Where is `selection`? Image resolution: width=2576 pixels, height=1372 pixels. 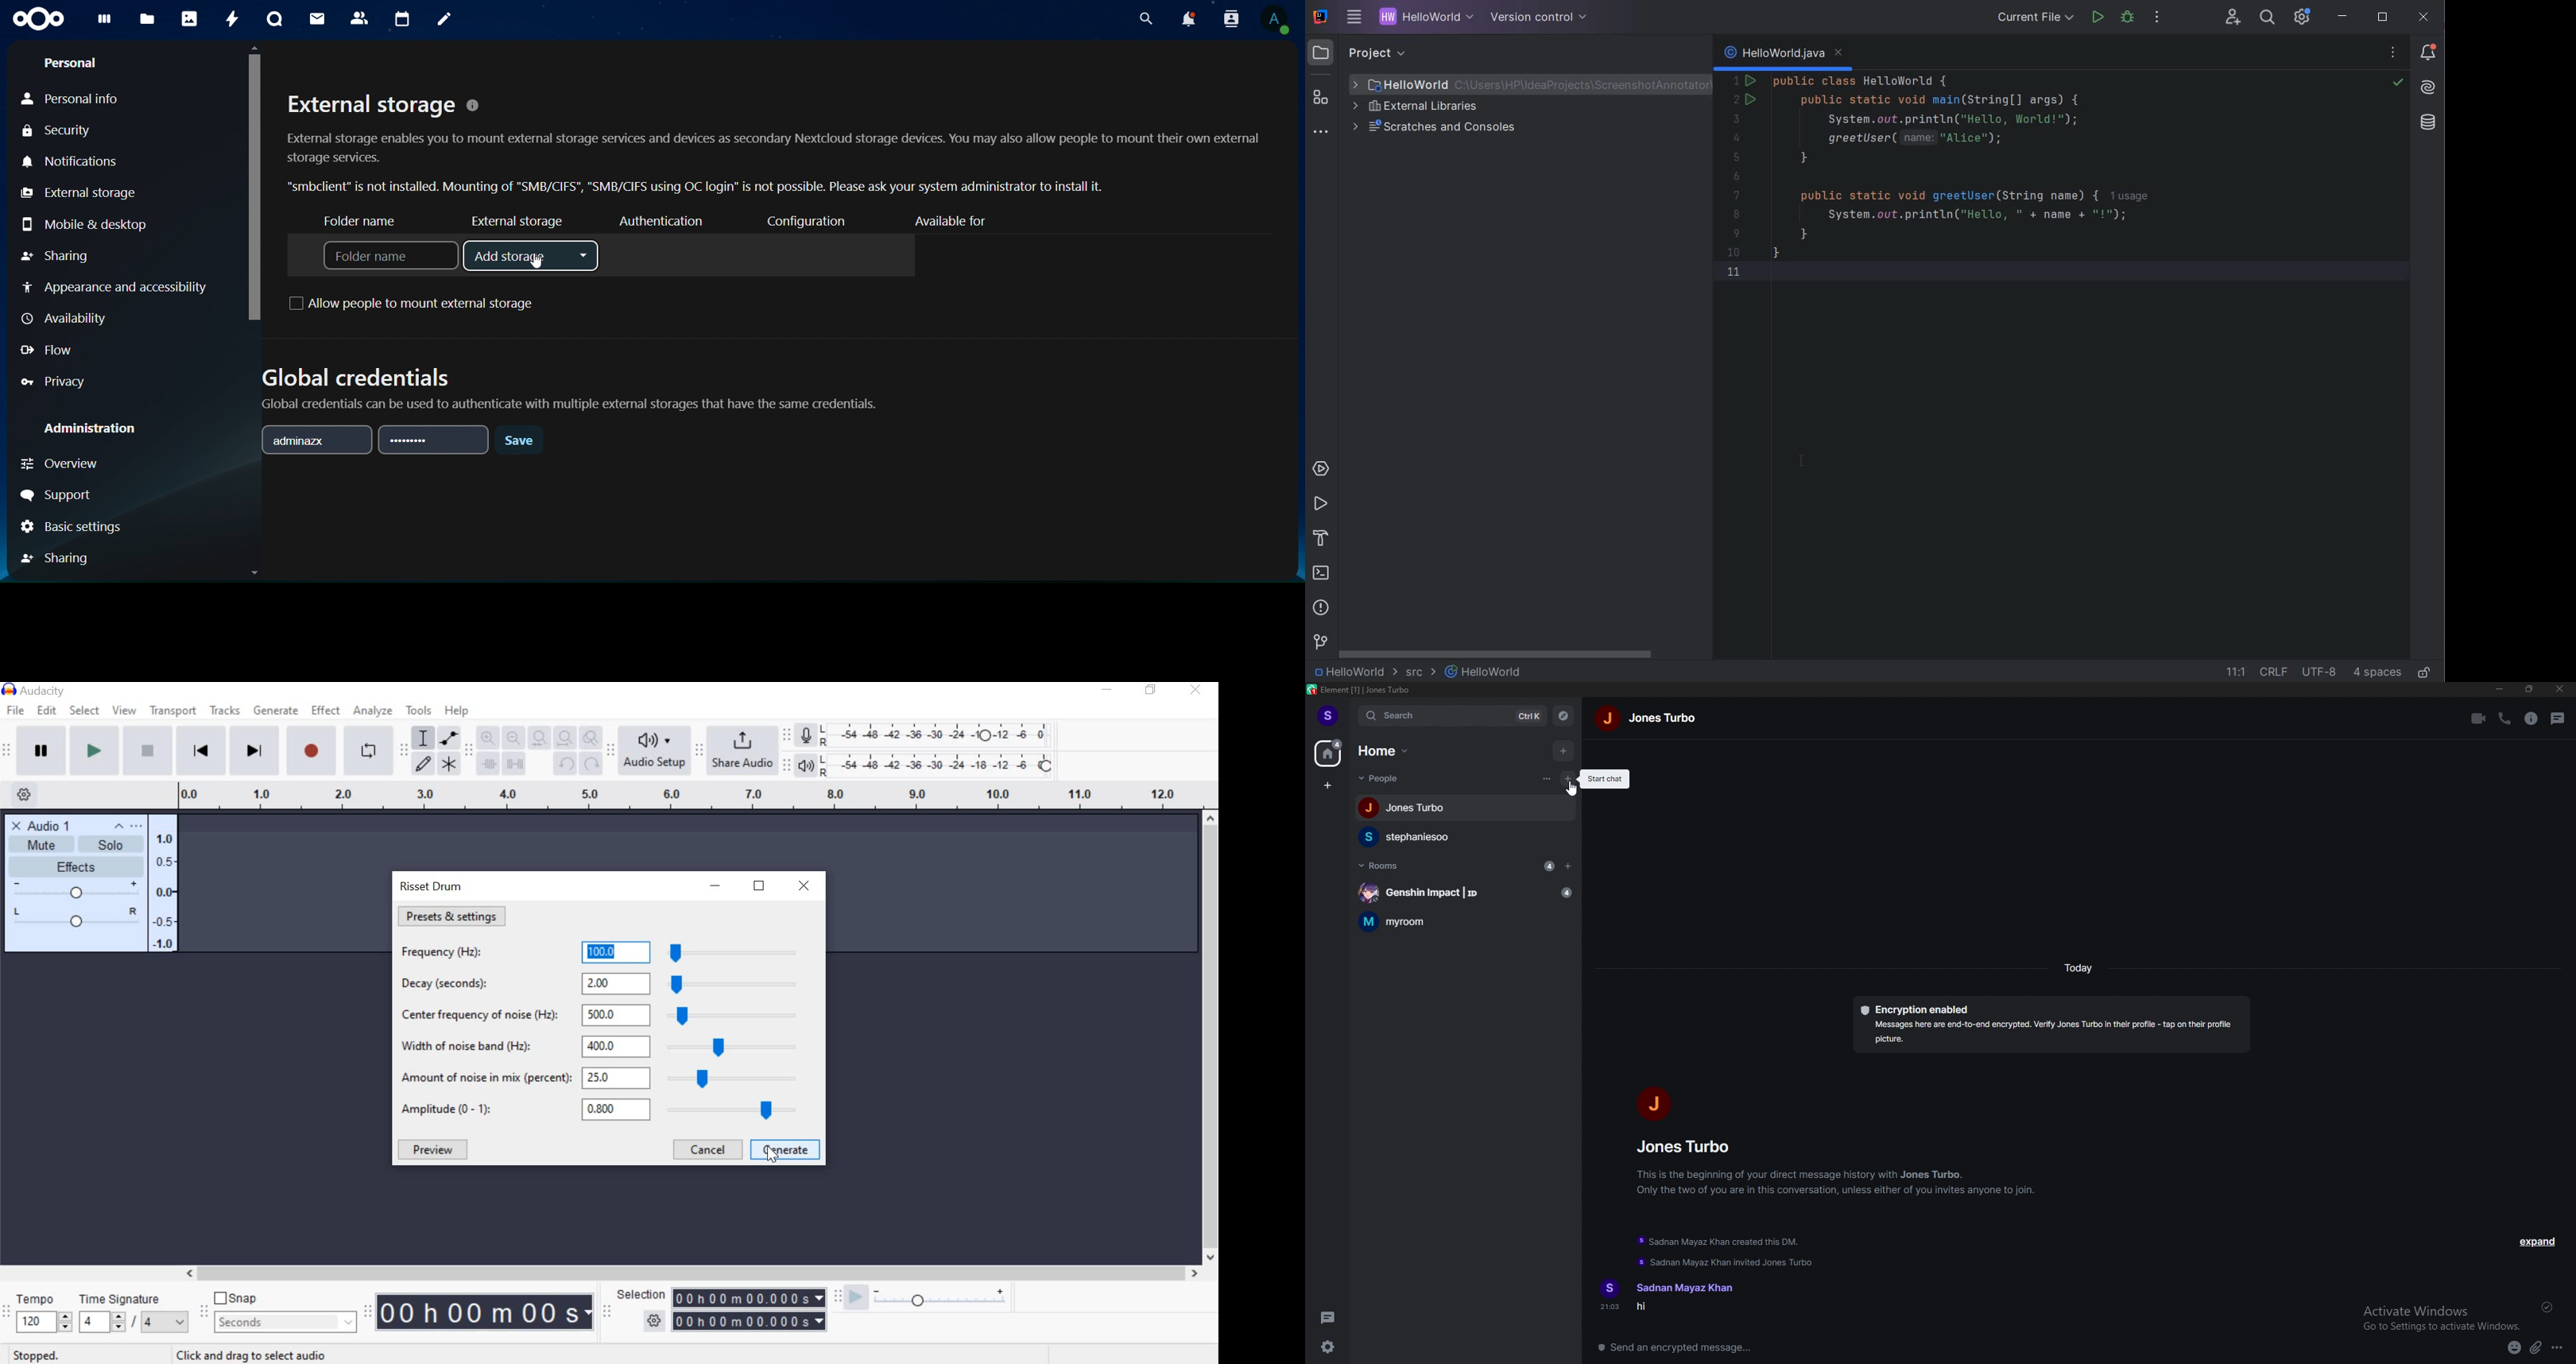
selection is located at coordinates (640, 1294).